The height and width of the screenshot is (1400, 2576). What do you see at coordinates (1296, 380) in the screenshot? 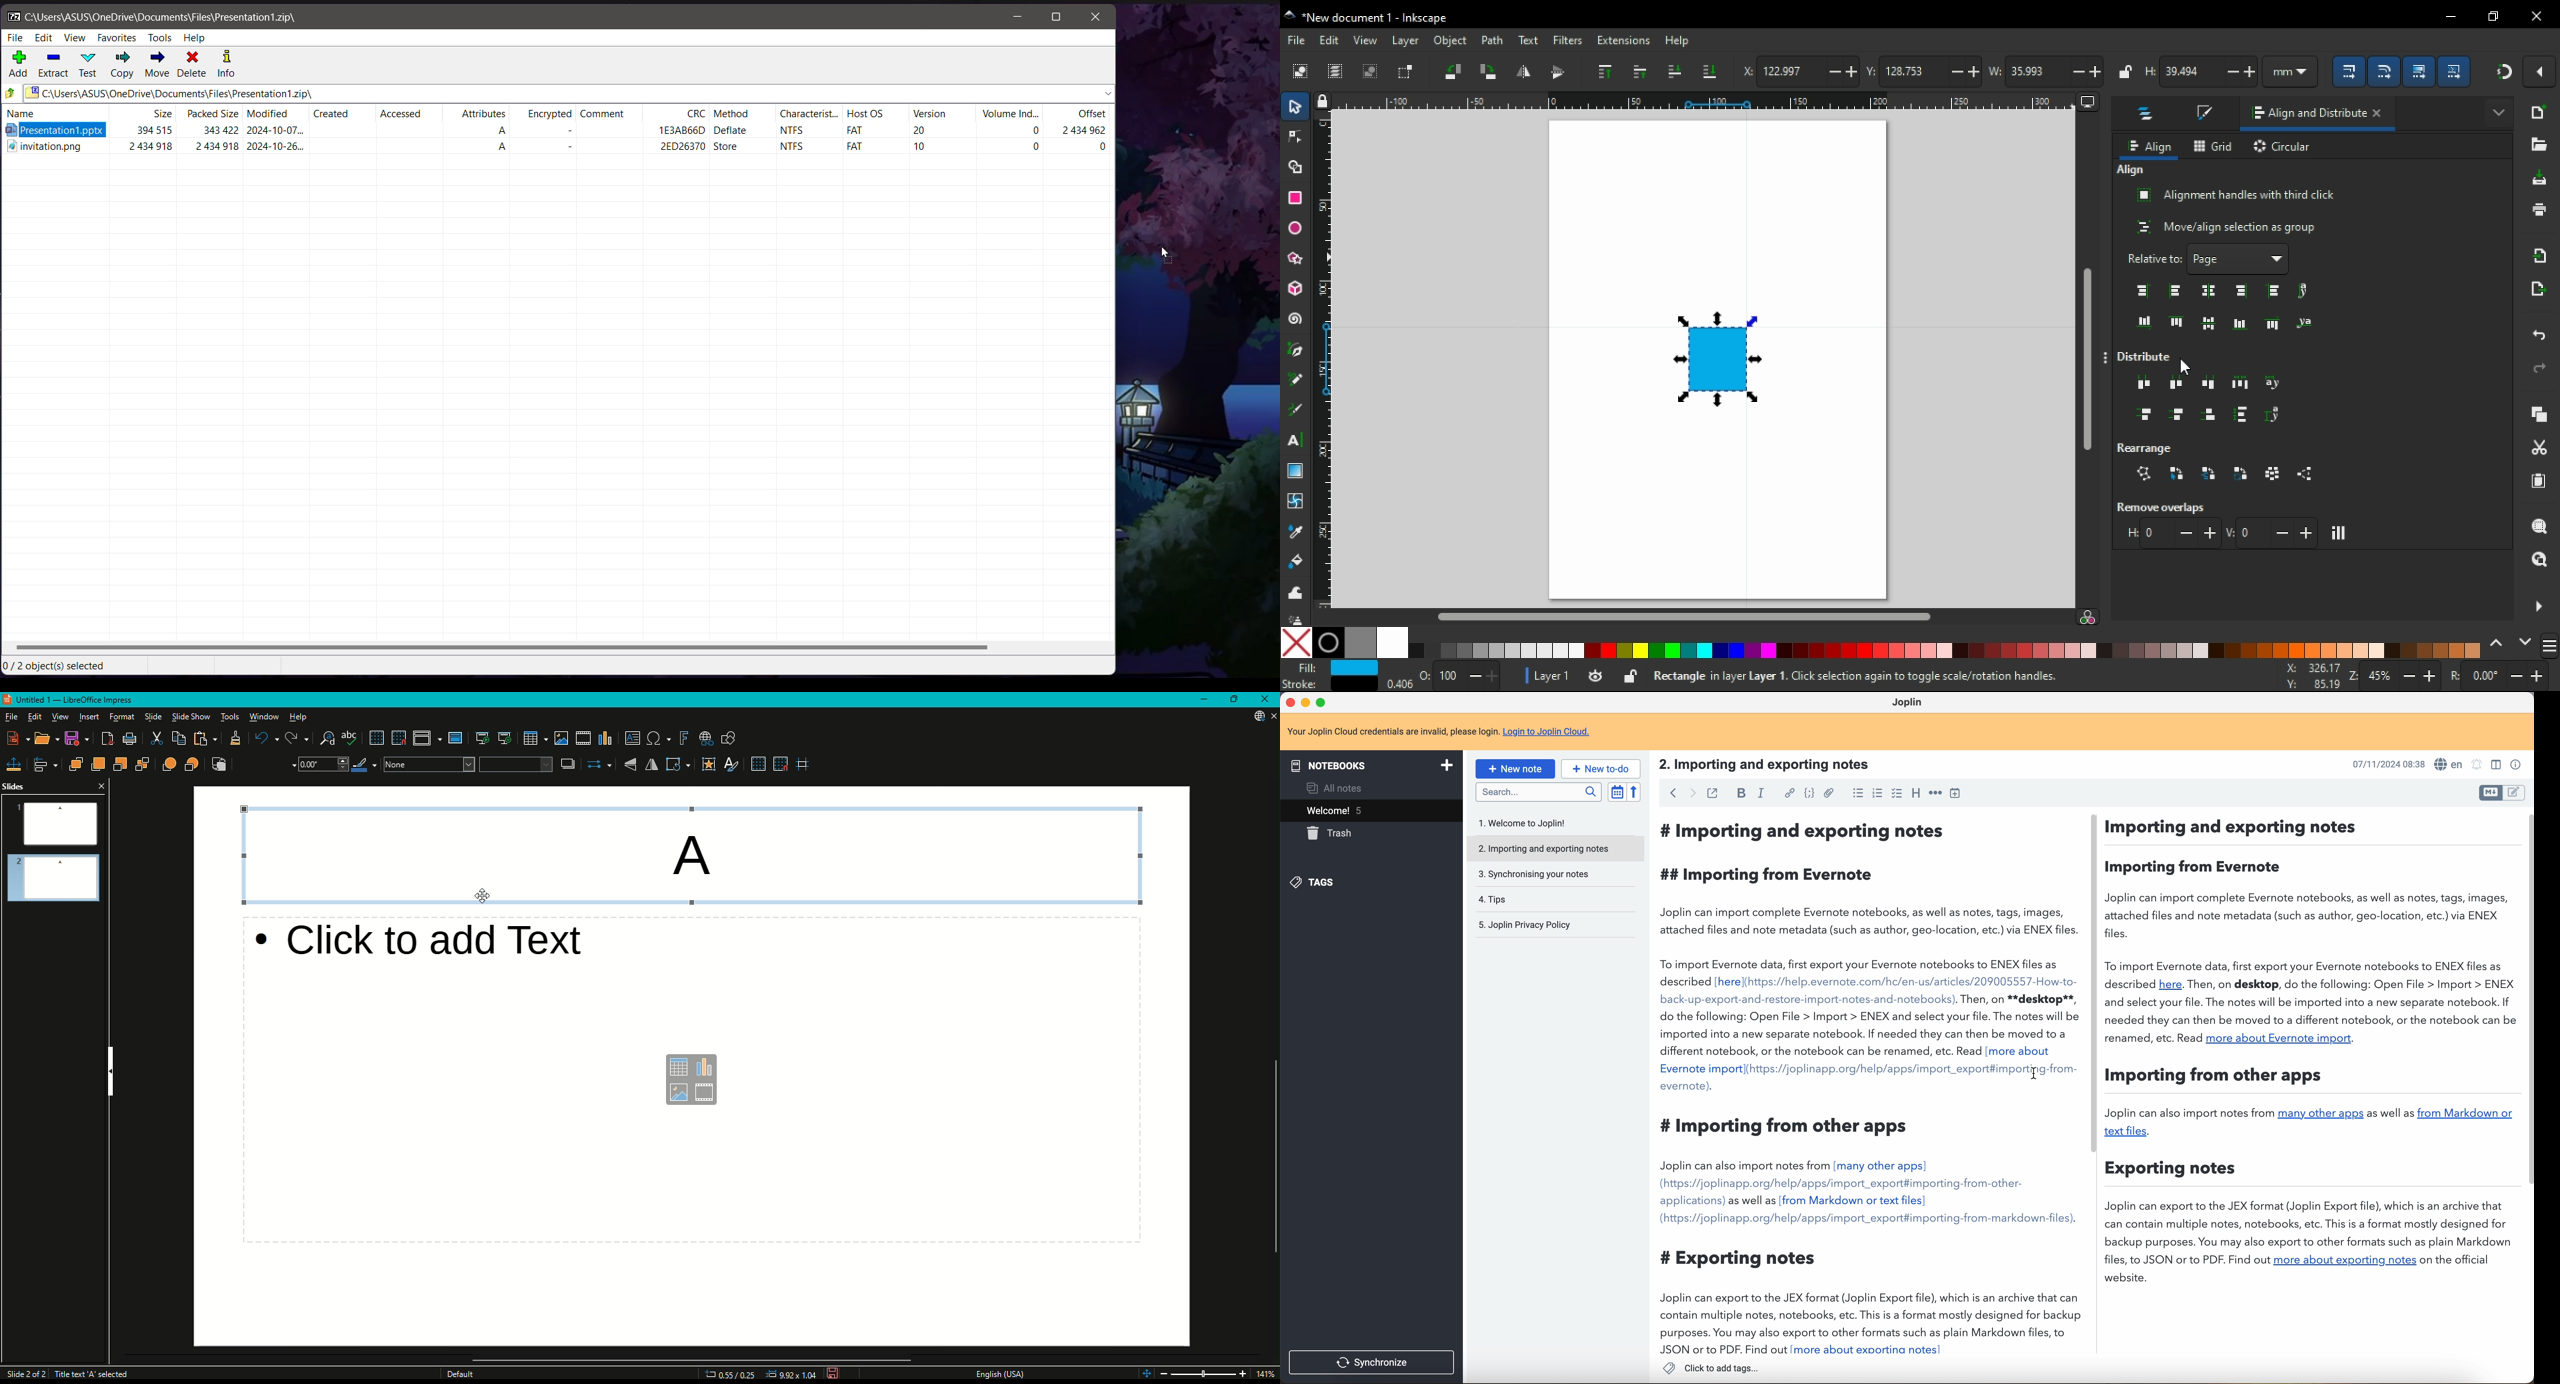
I see `pencil tool` at bounding box center [1296, 380].